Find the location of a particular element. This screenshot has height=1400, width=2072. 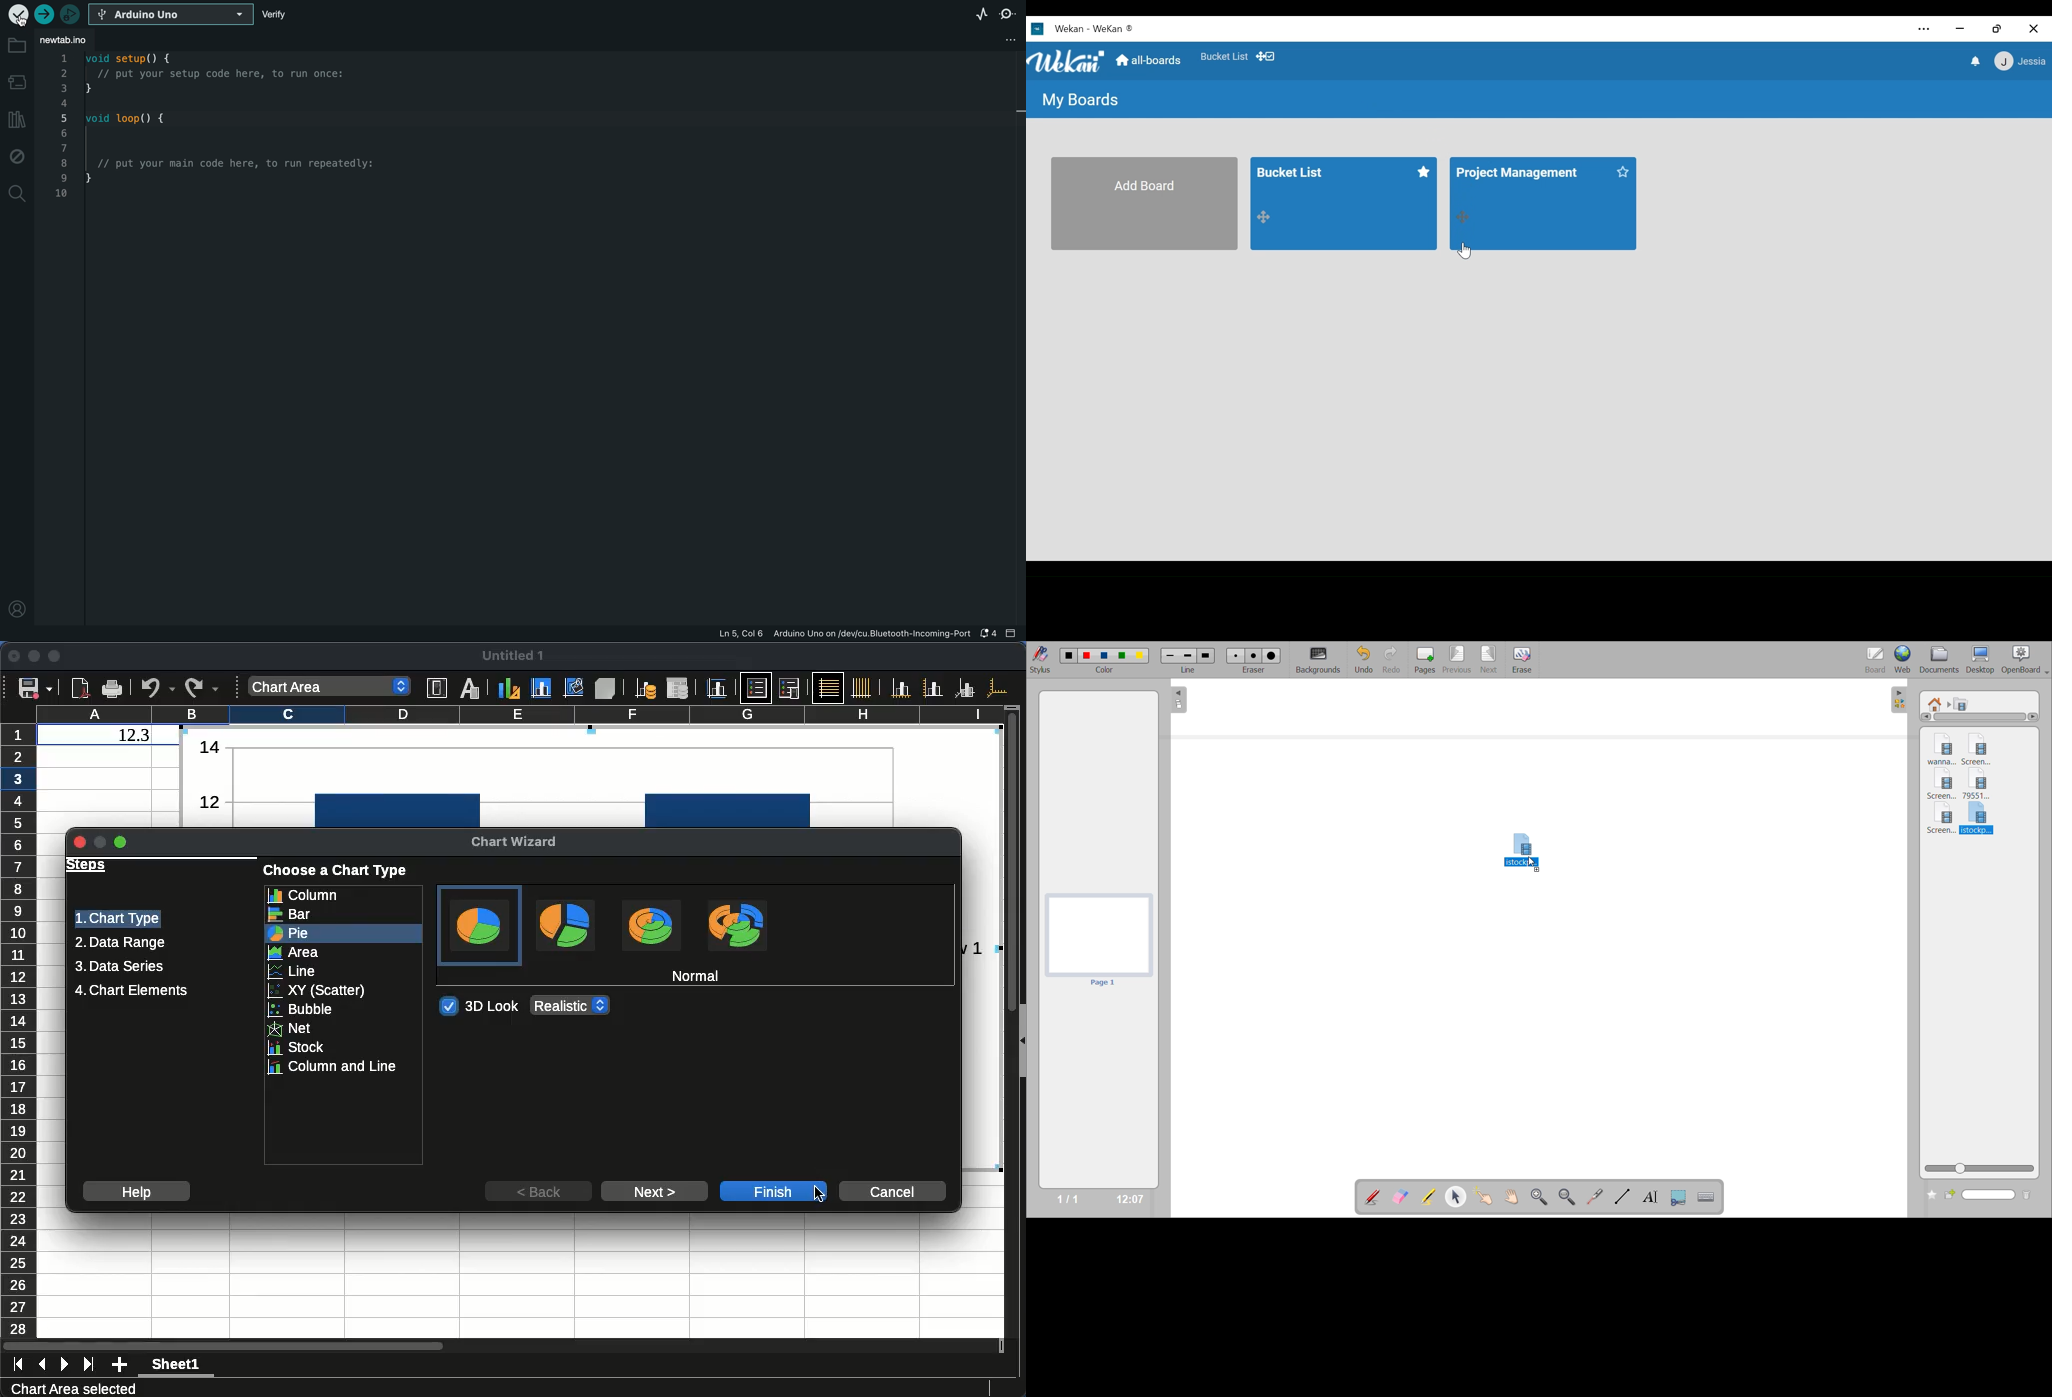

movies is located at coordinates (1963, 704).